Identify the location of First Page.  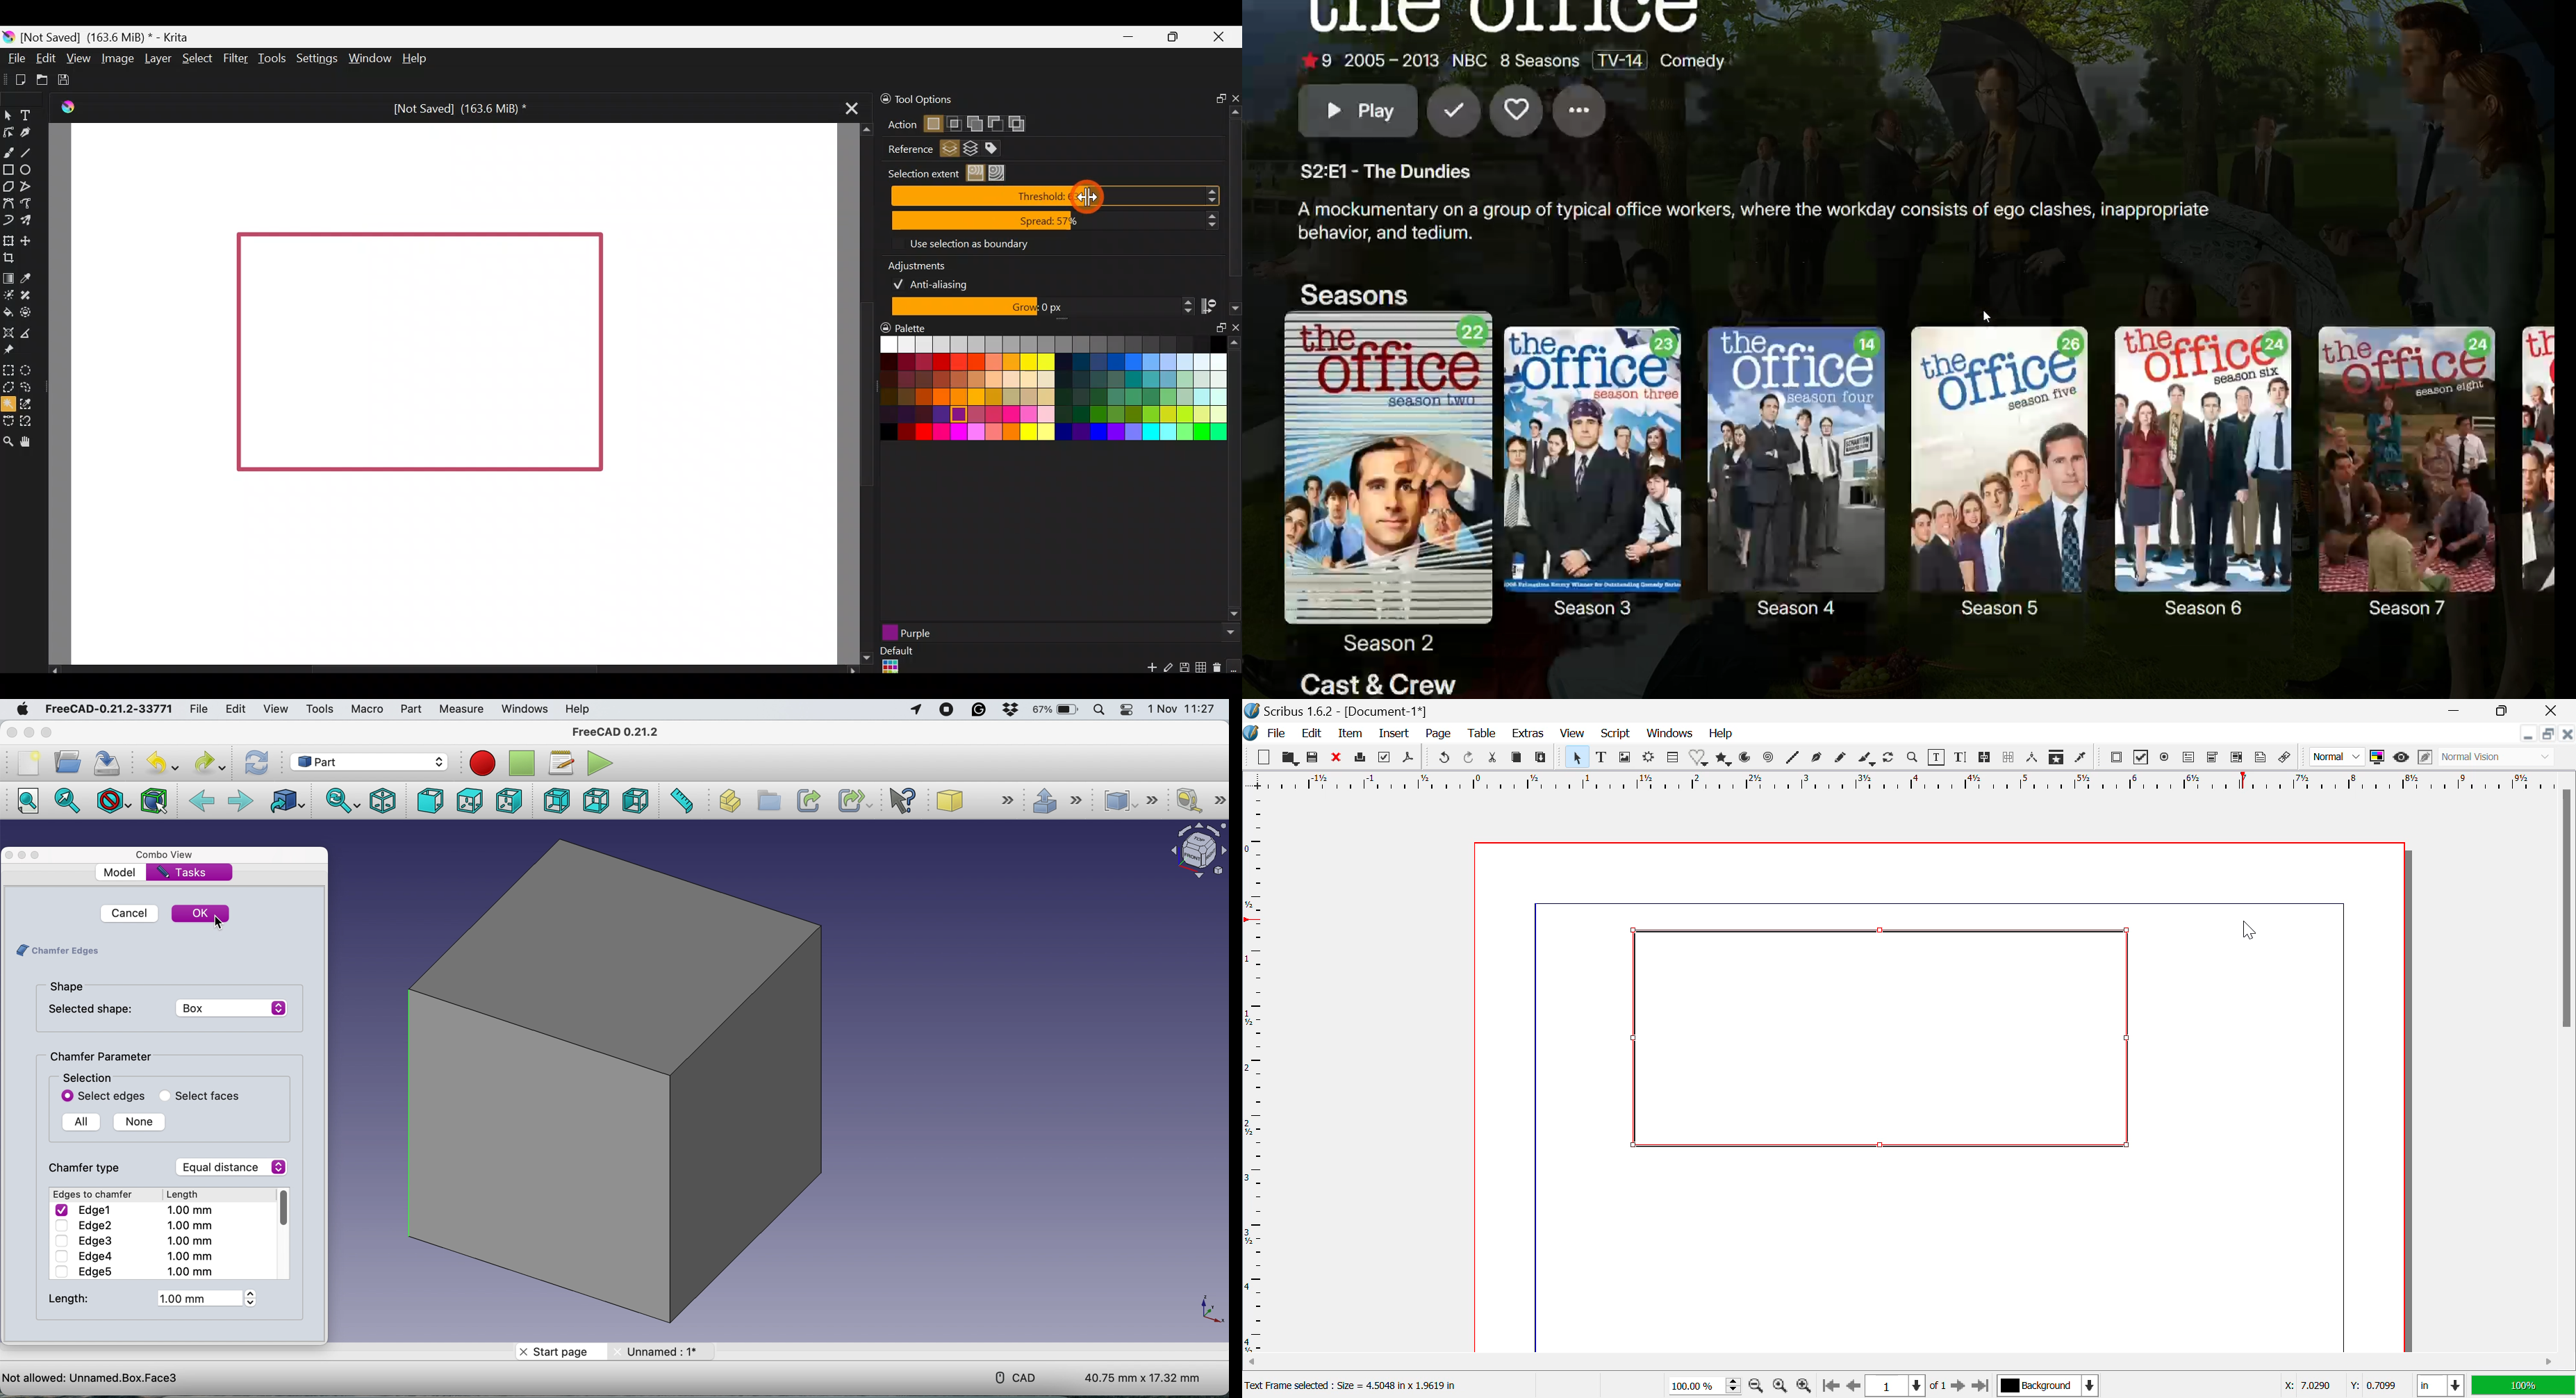
(1830, 1385).